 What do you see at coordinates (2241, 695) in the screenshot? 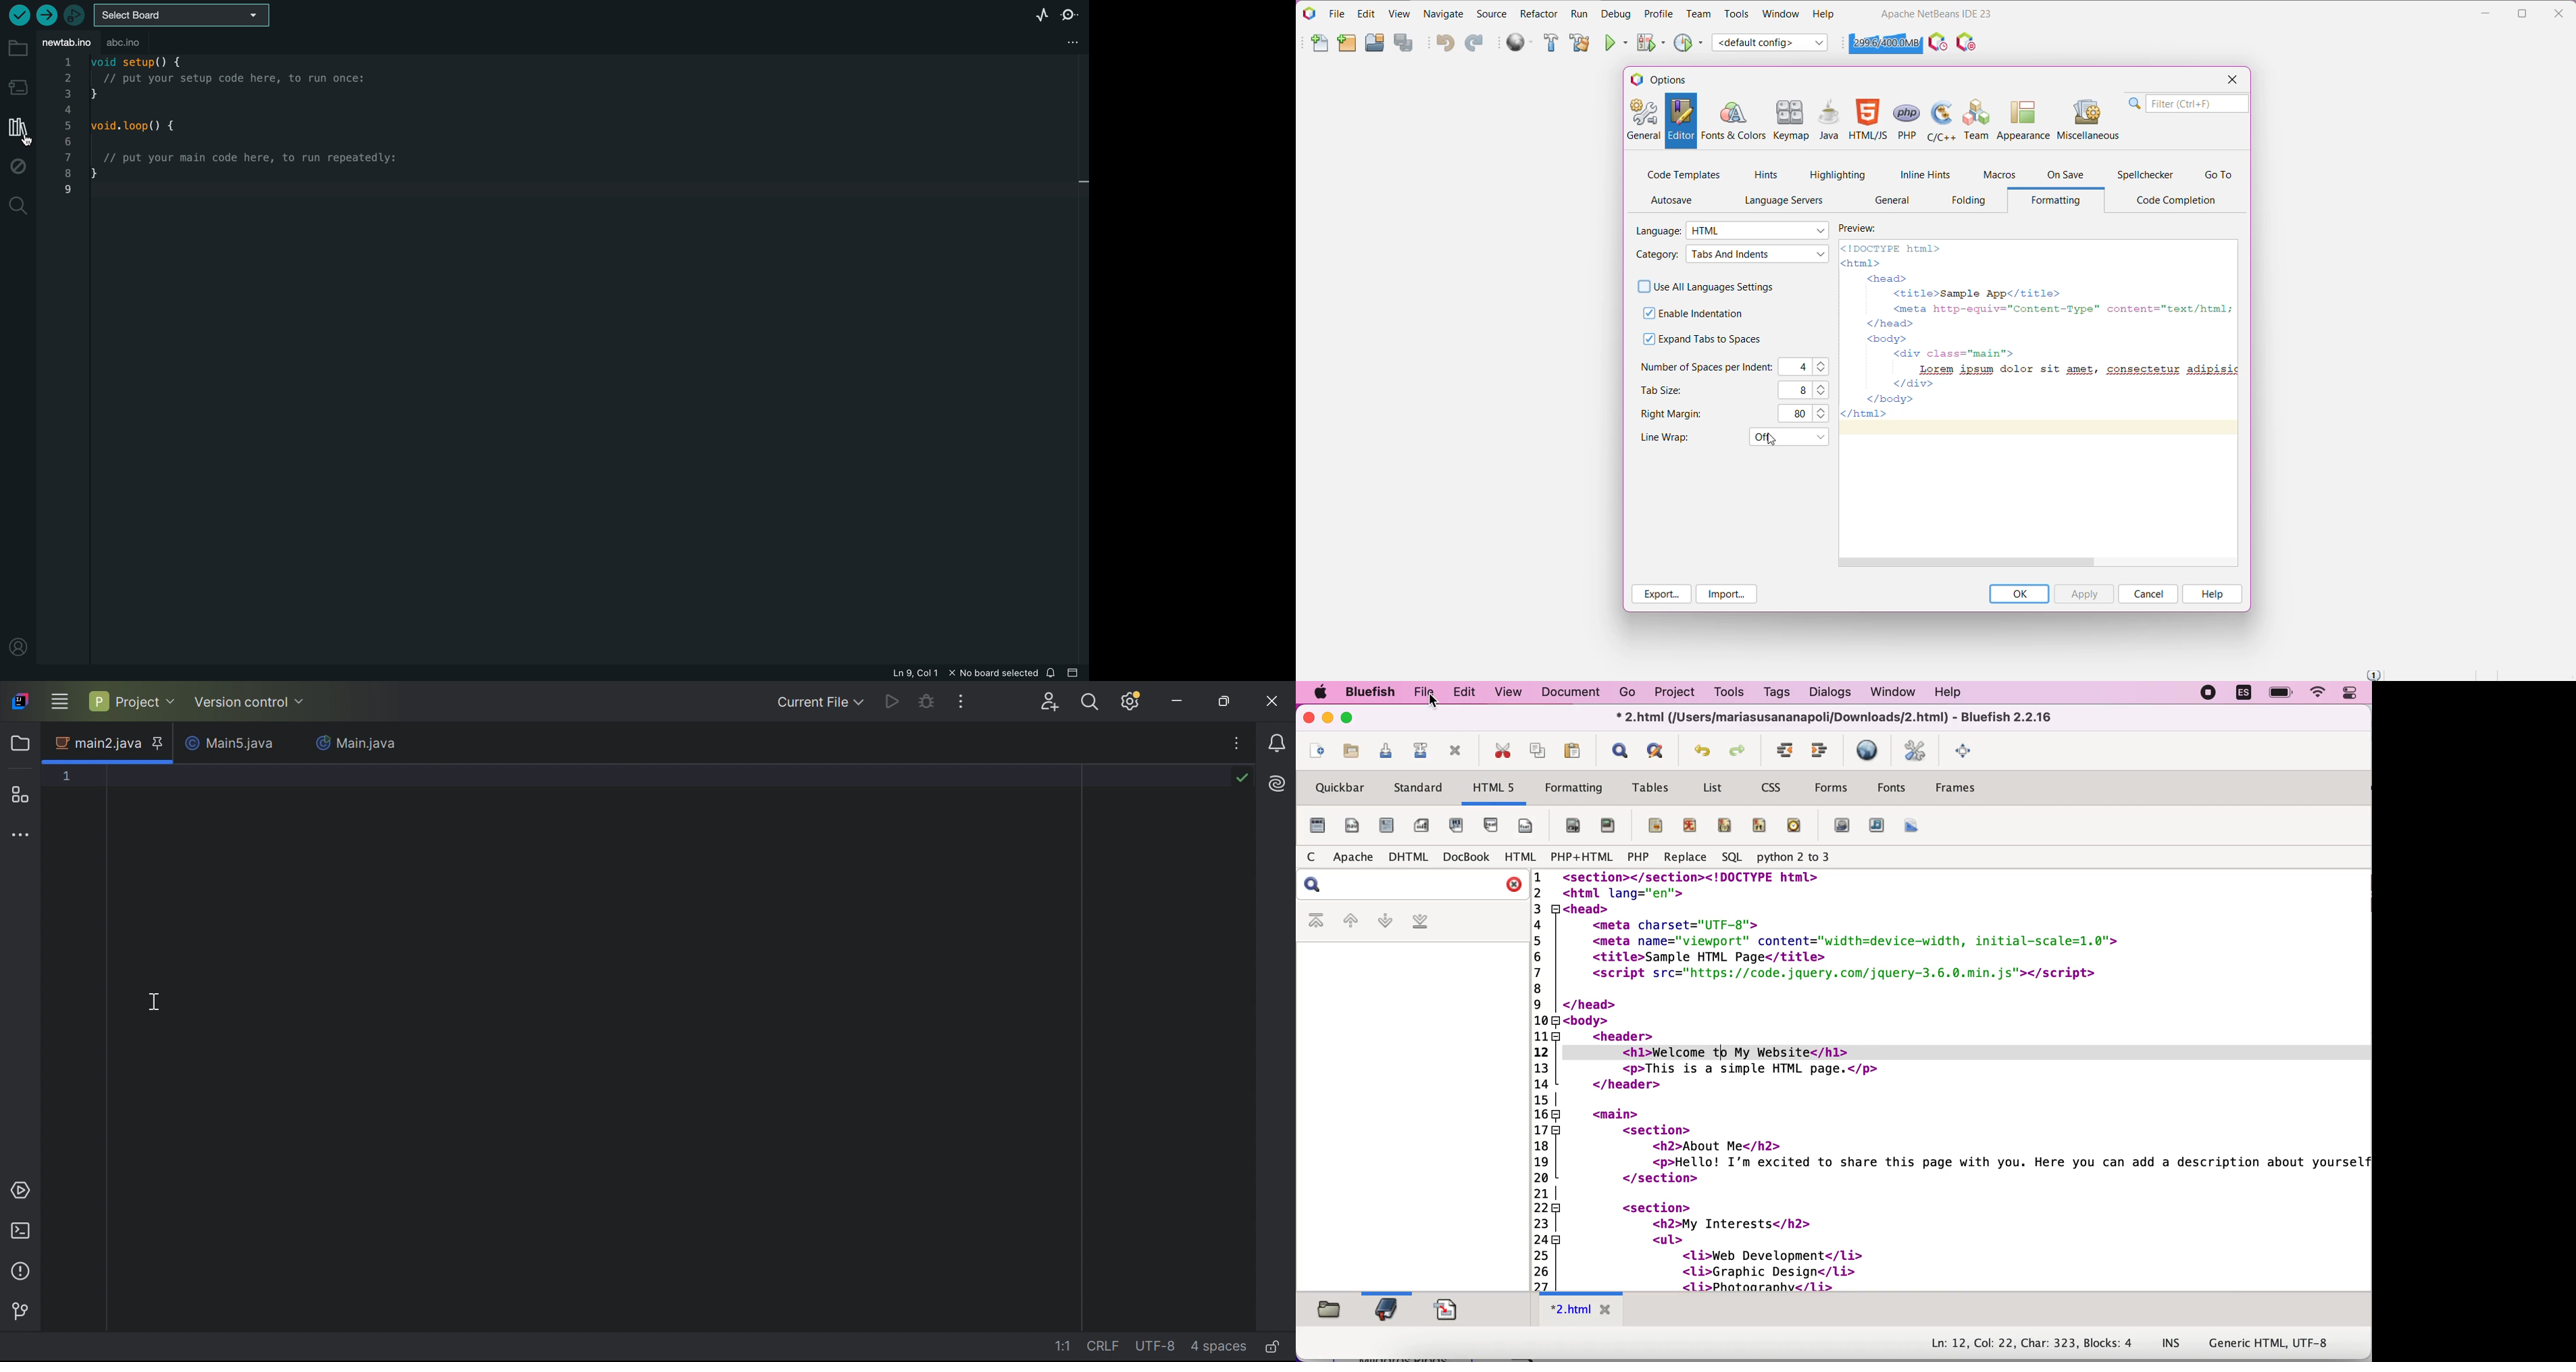
I see `language` at bounding box center [2241, 695].